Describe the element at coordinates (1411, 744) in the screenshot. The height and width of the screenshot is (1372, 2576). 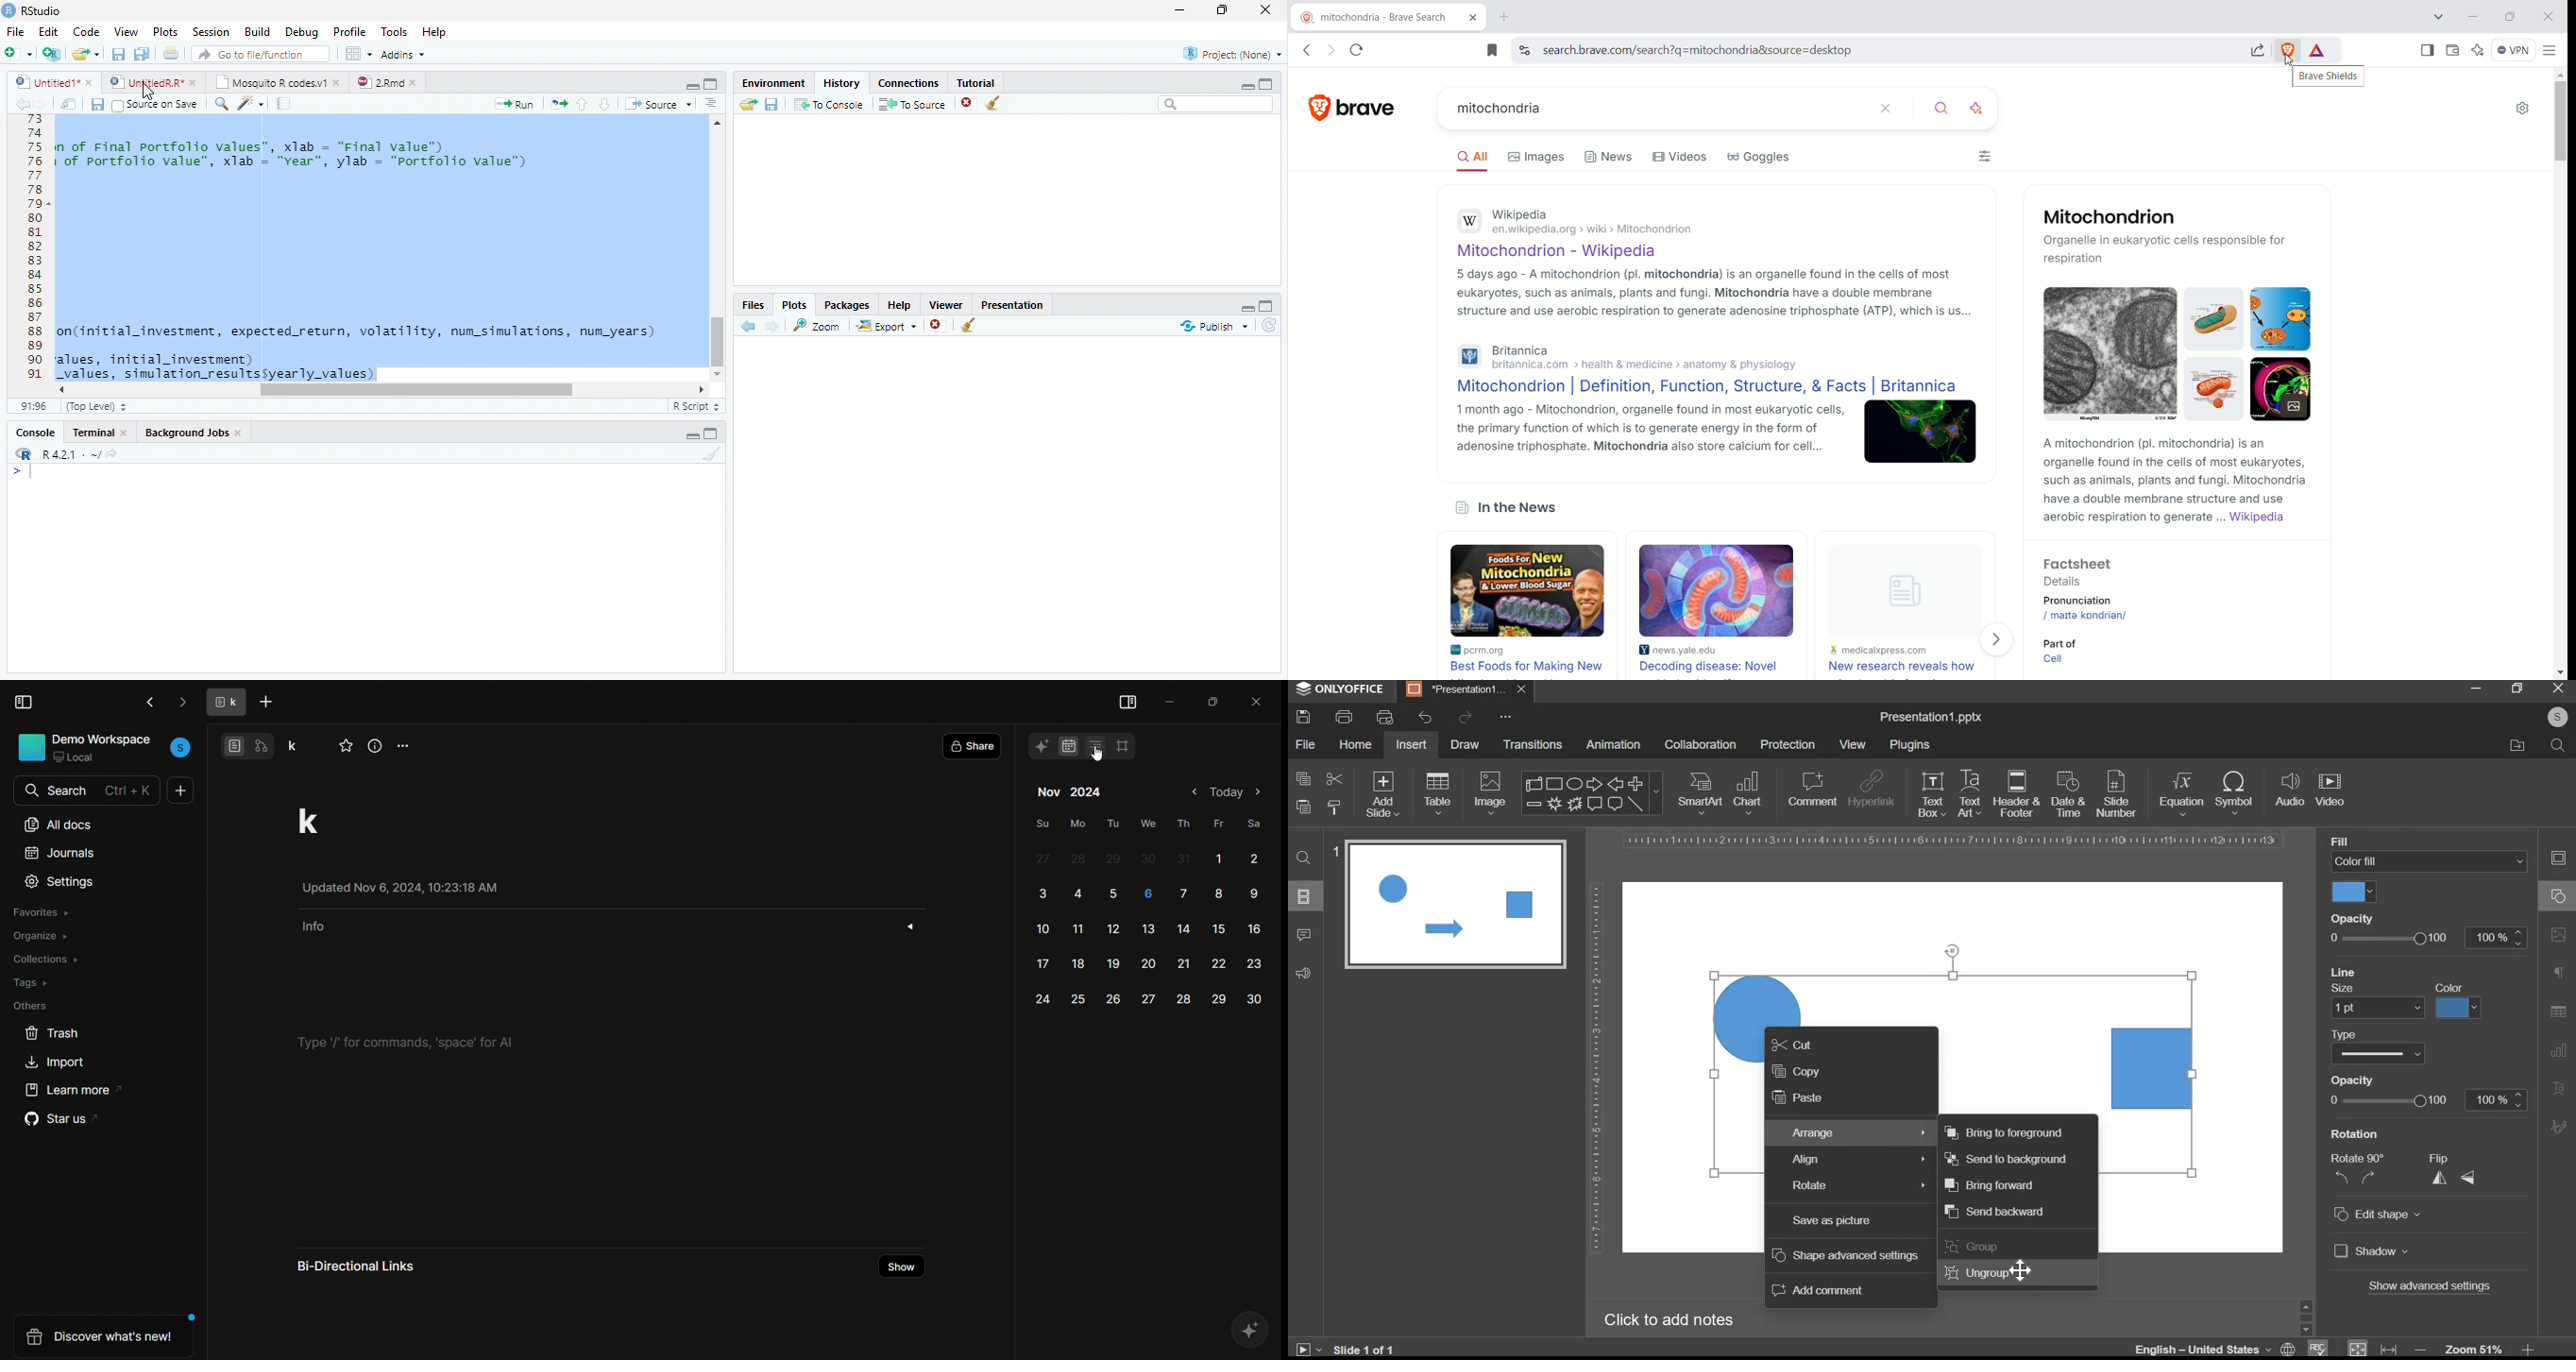
I see `insert` at that location.